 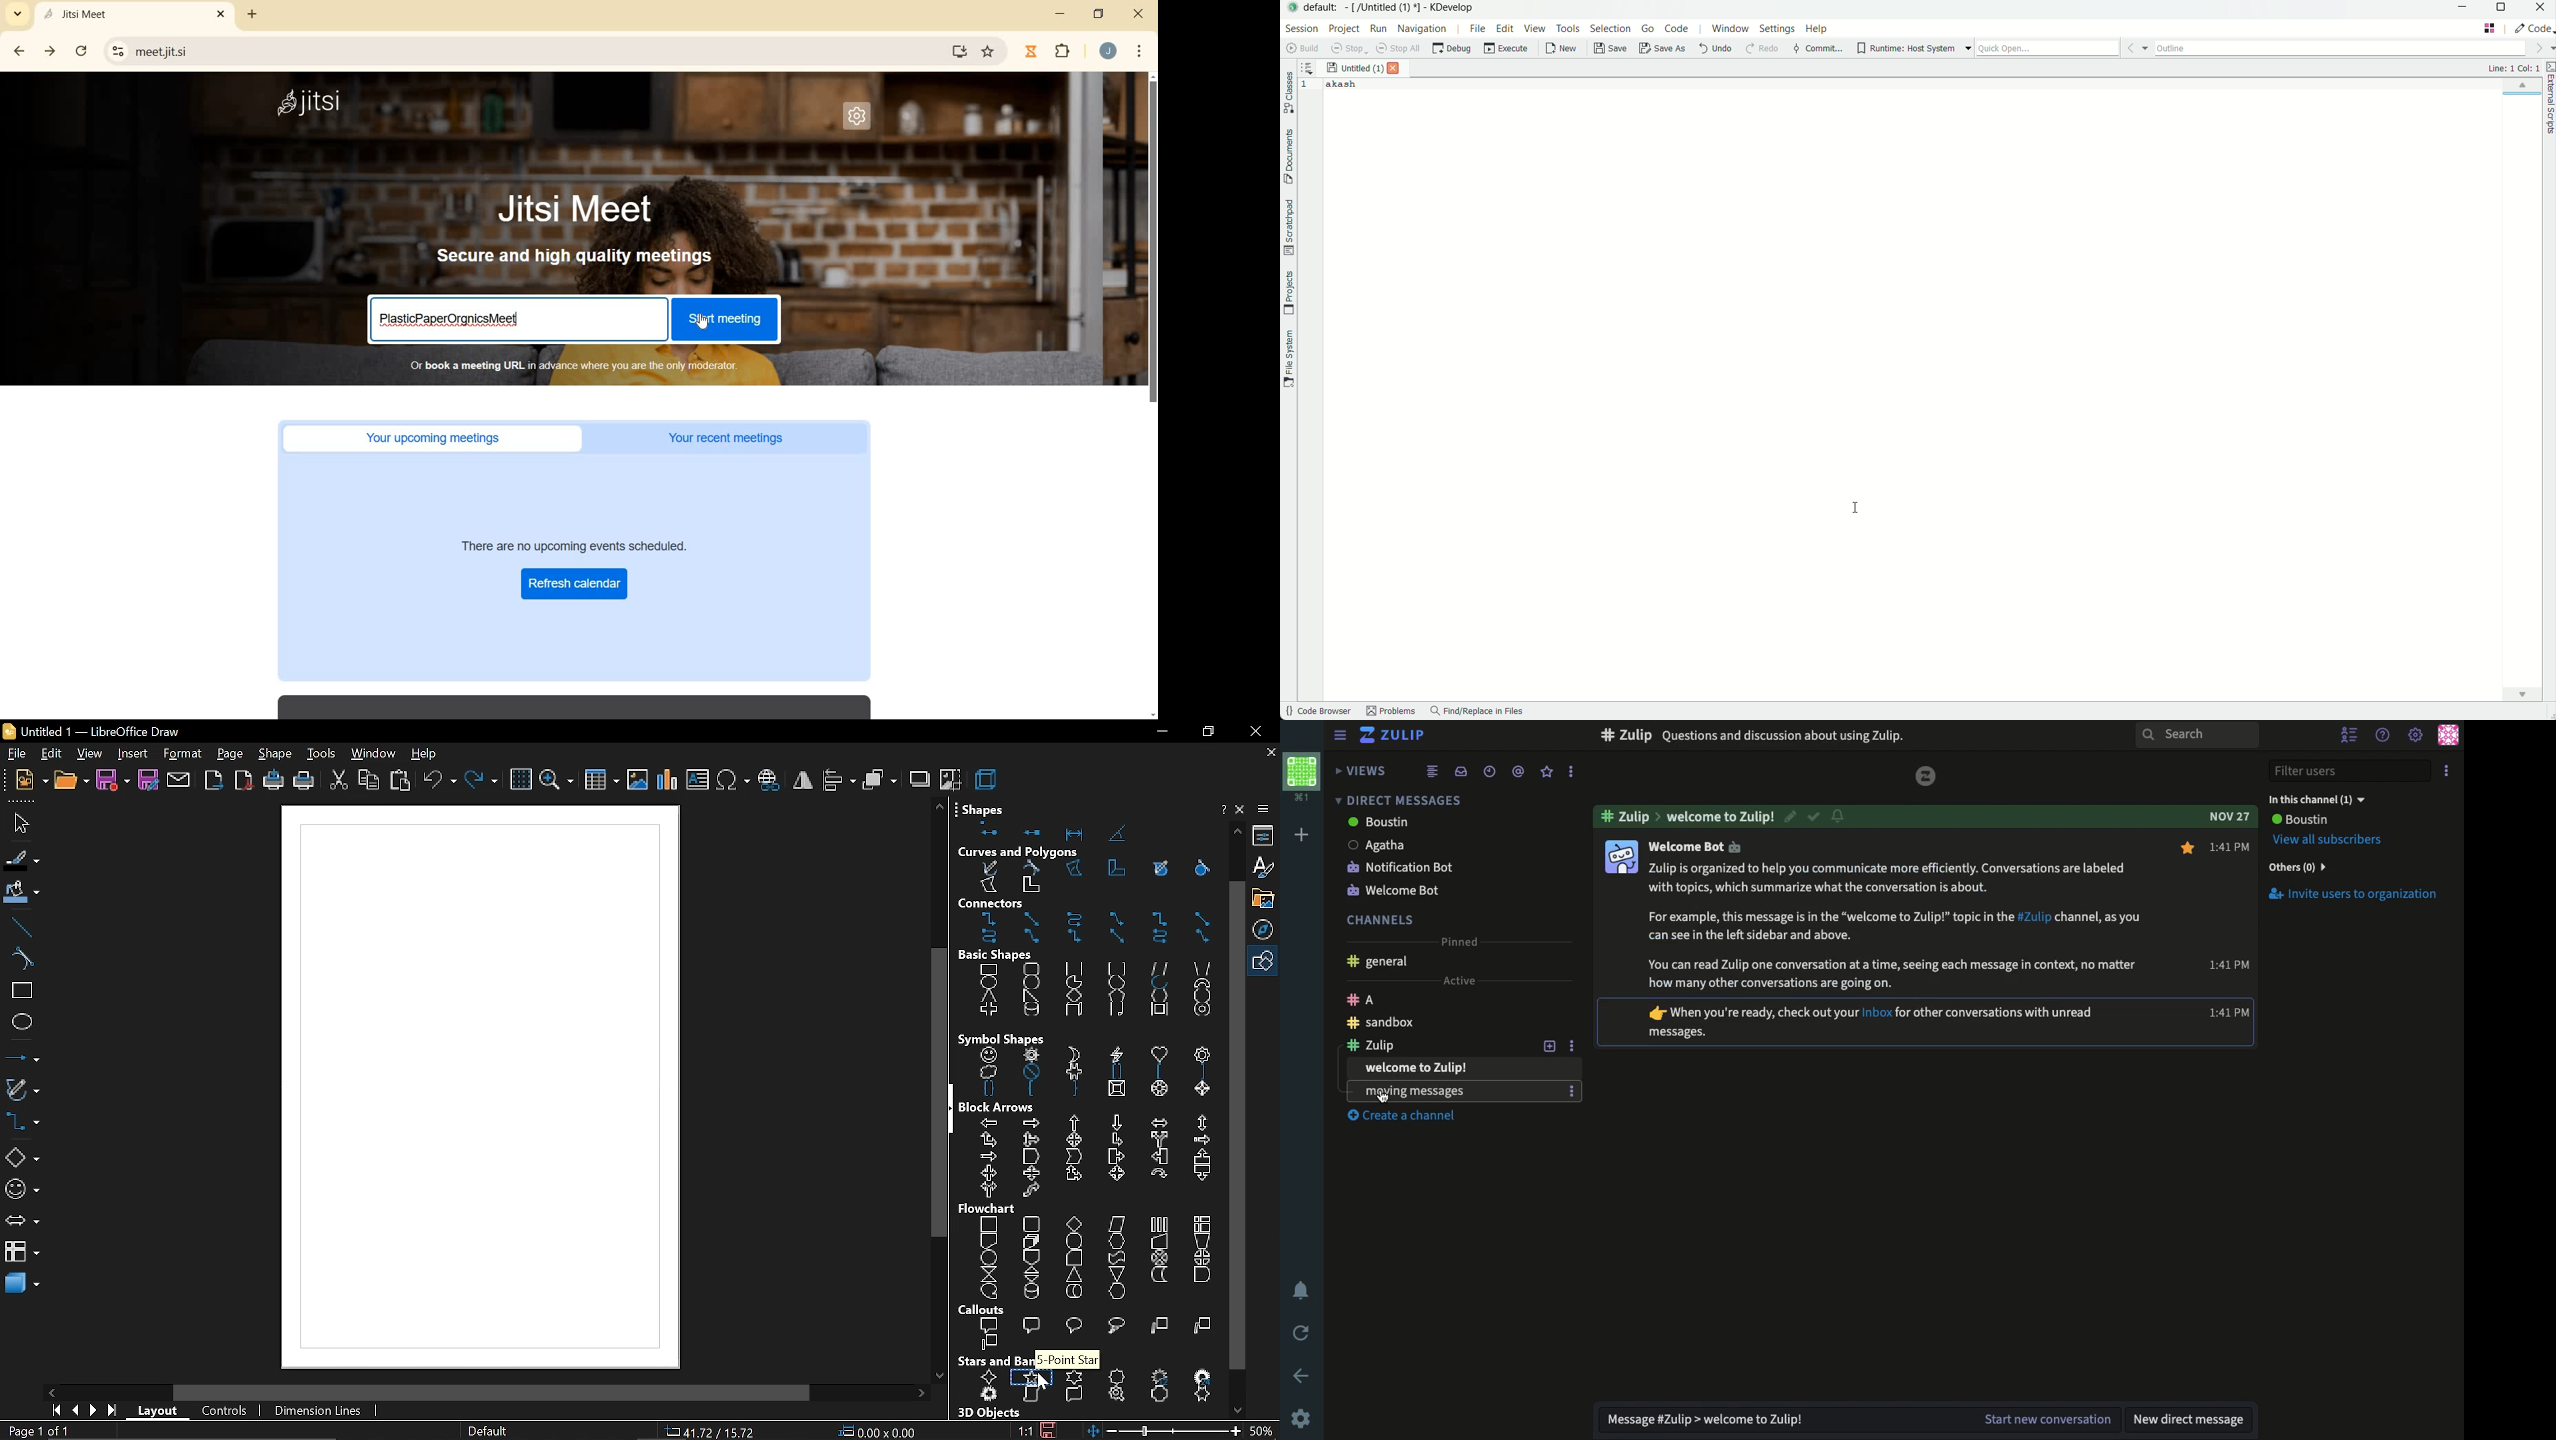 I want to click on symbol shapes, so click(x=1005, y=1035).